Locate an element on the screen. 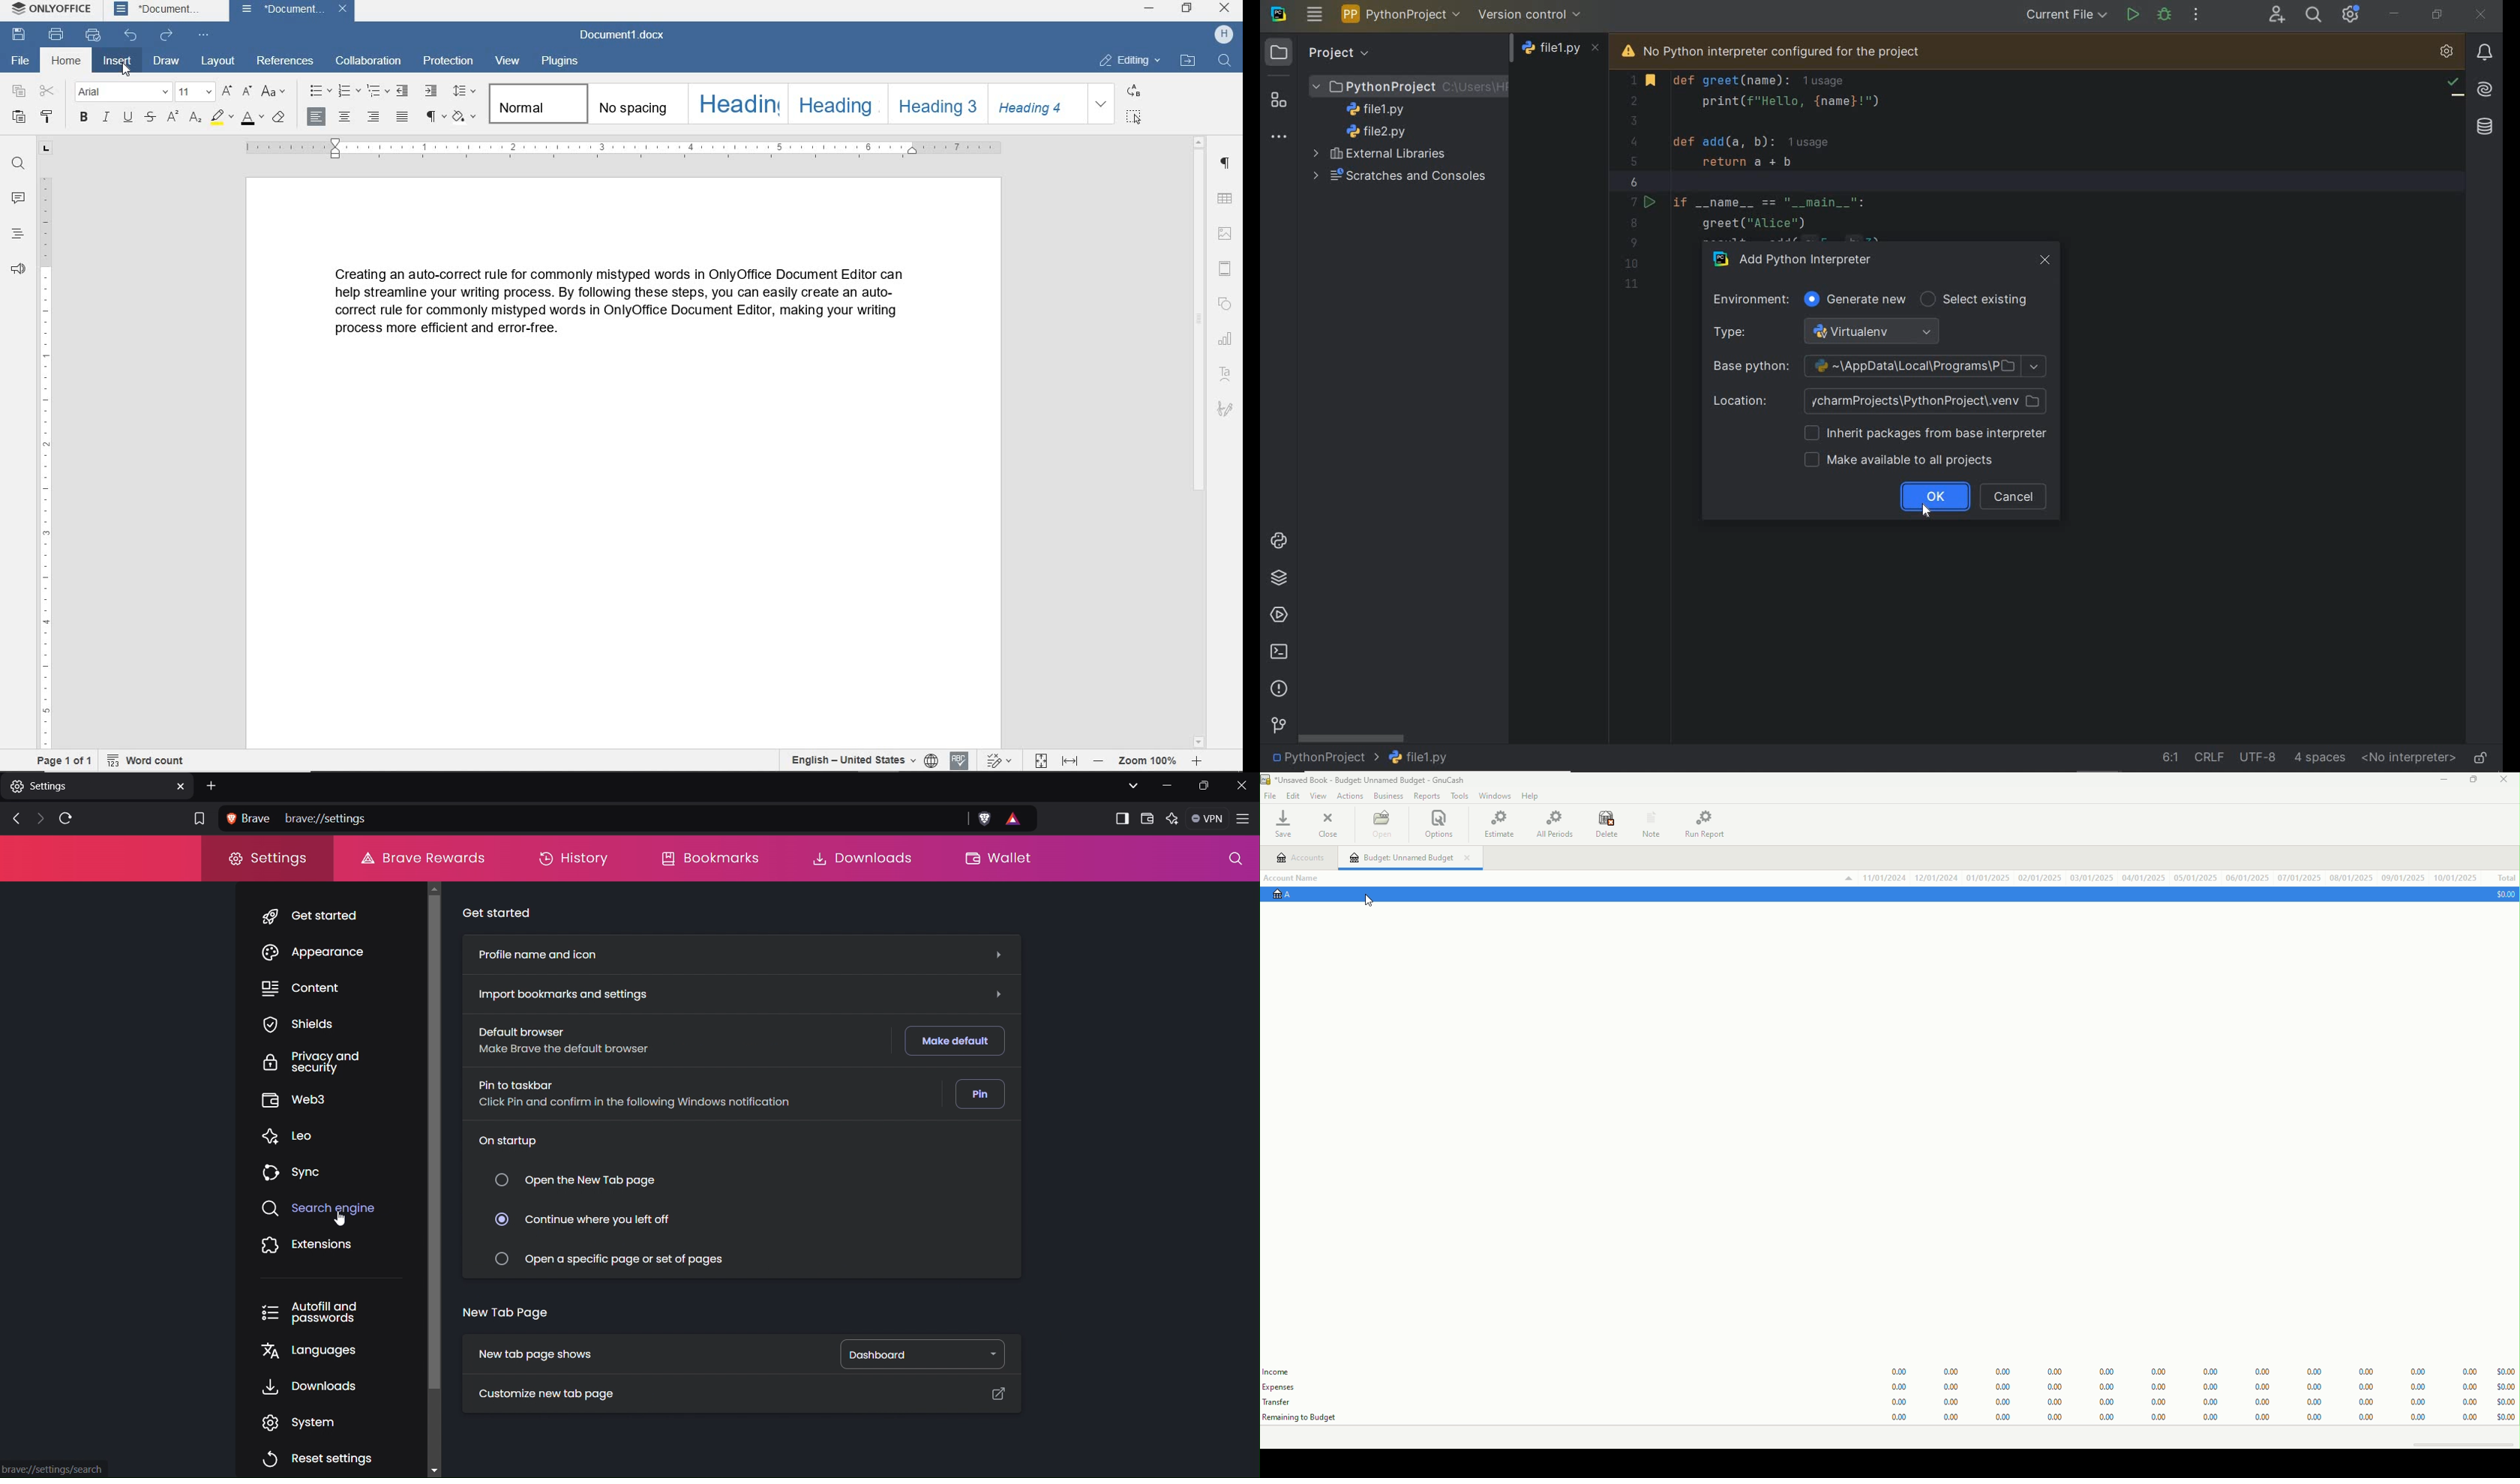  find is located at coordinates (18, 163).